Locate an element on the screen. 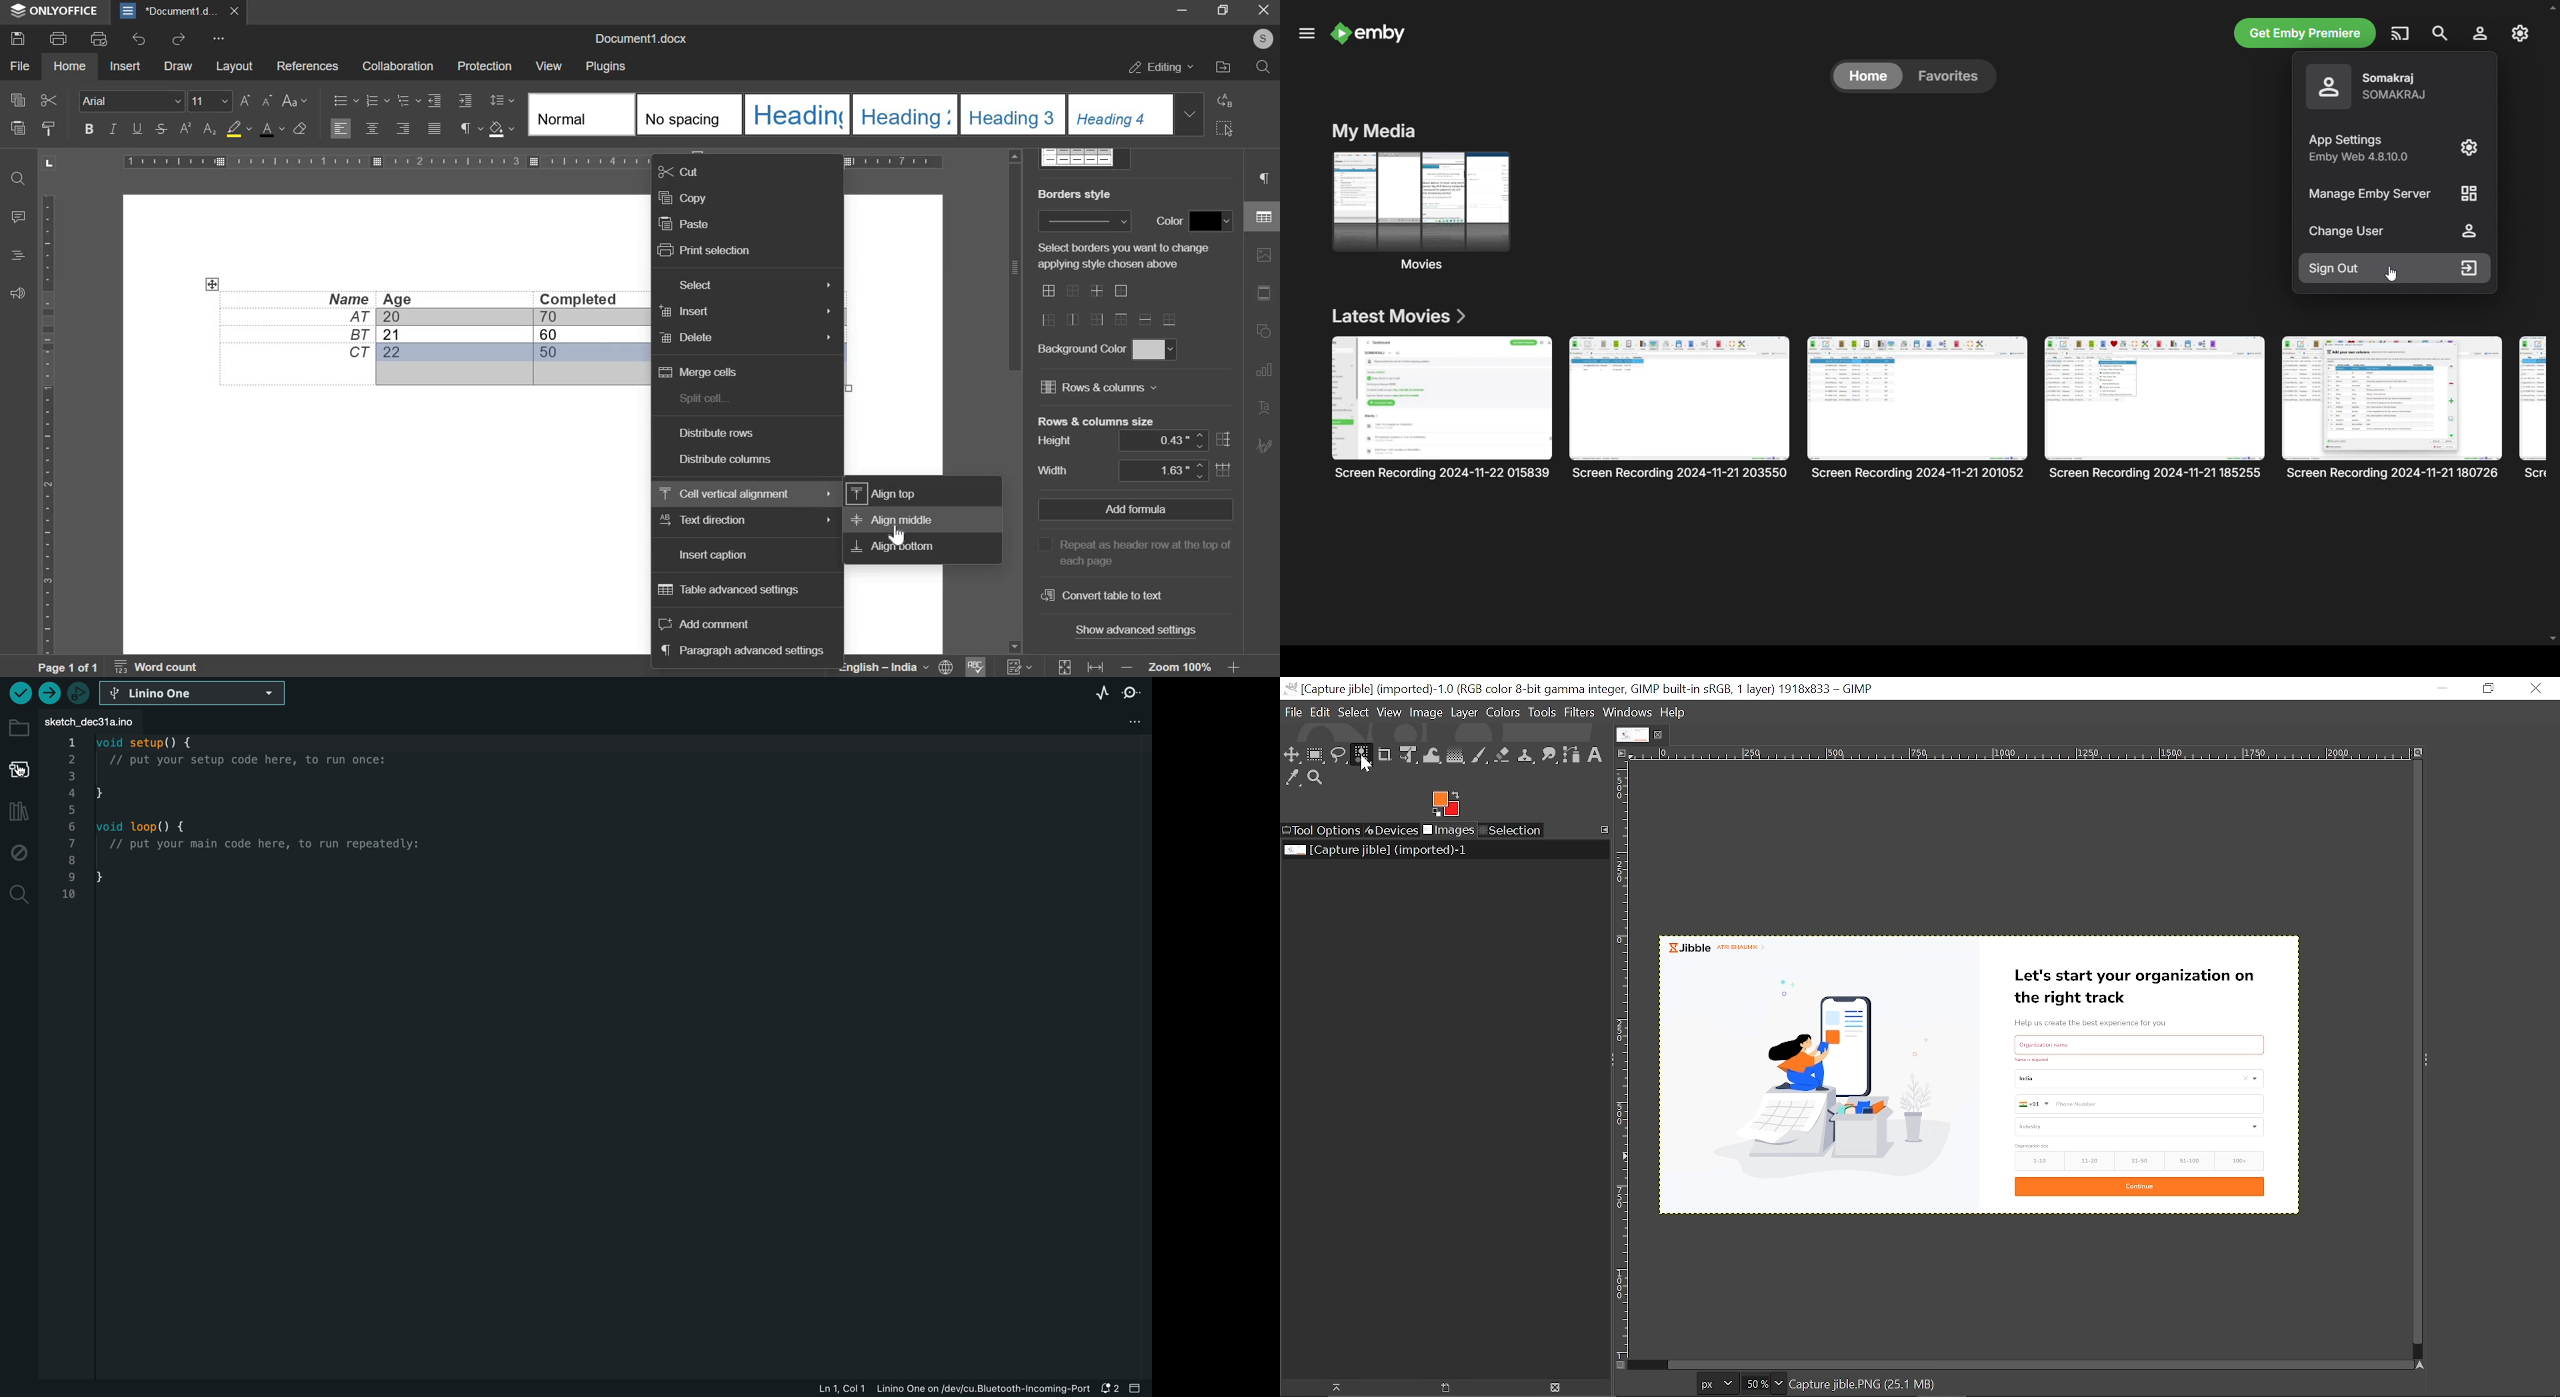 Image resolution: width=2576 pixels, height=1400 pixels. vertical scale is located at coordinates (386, 160).